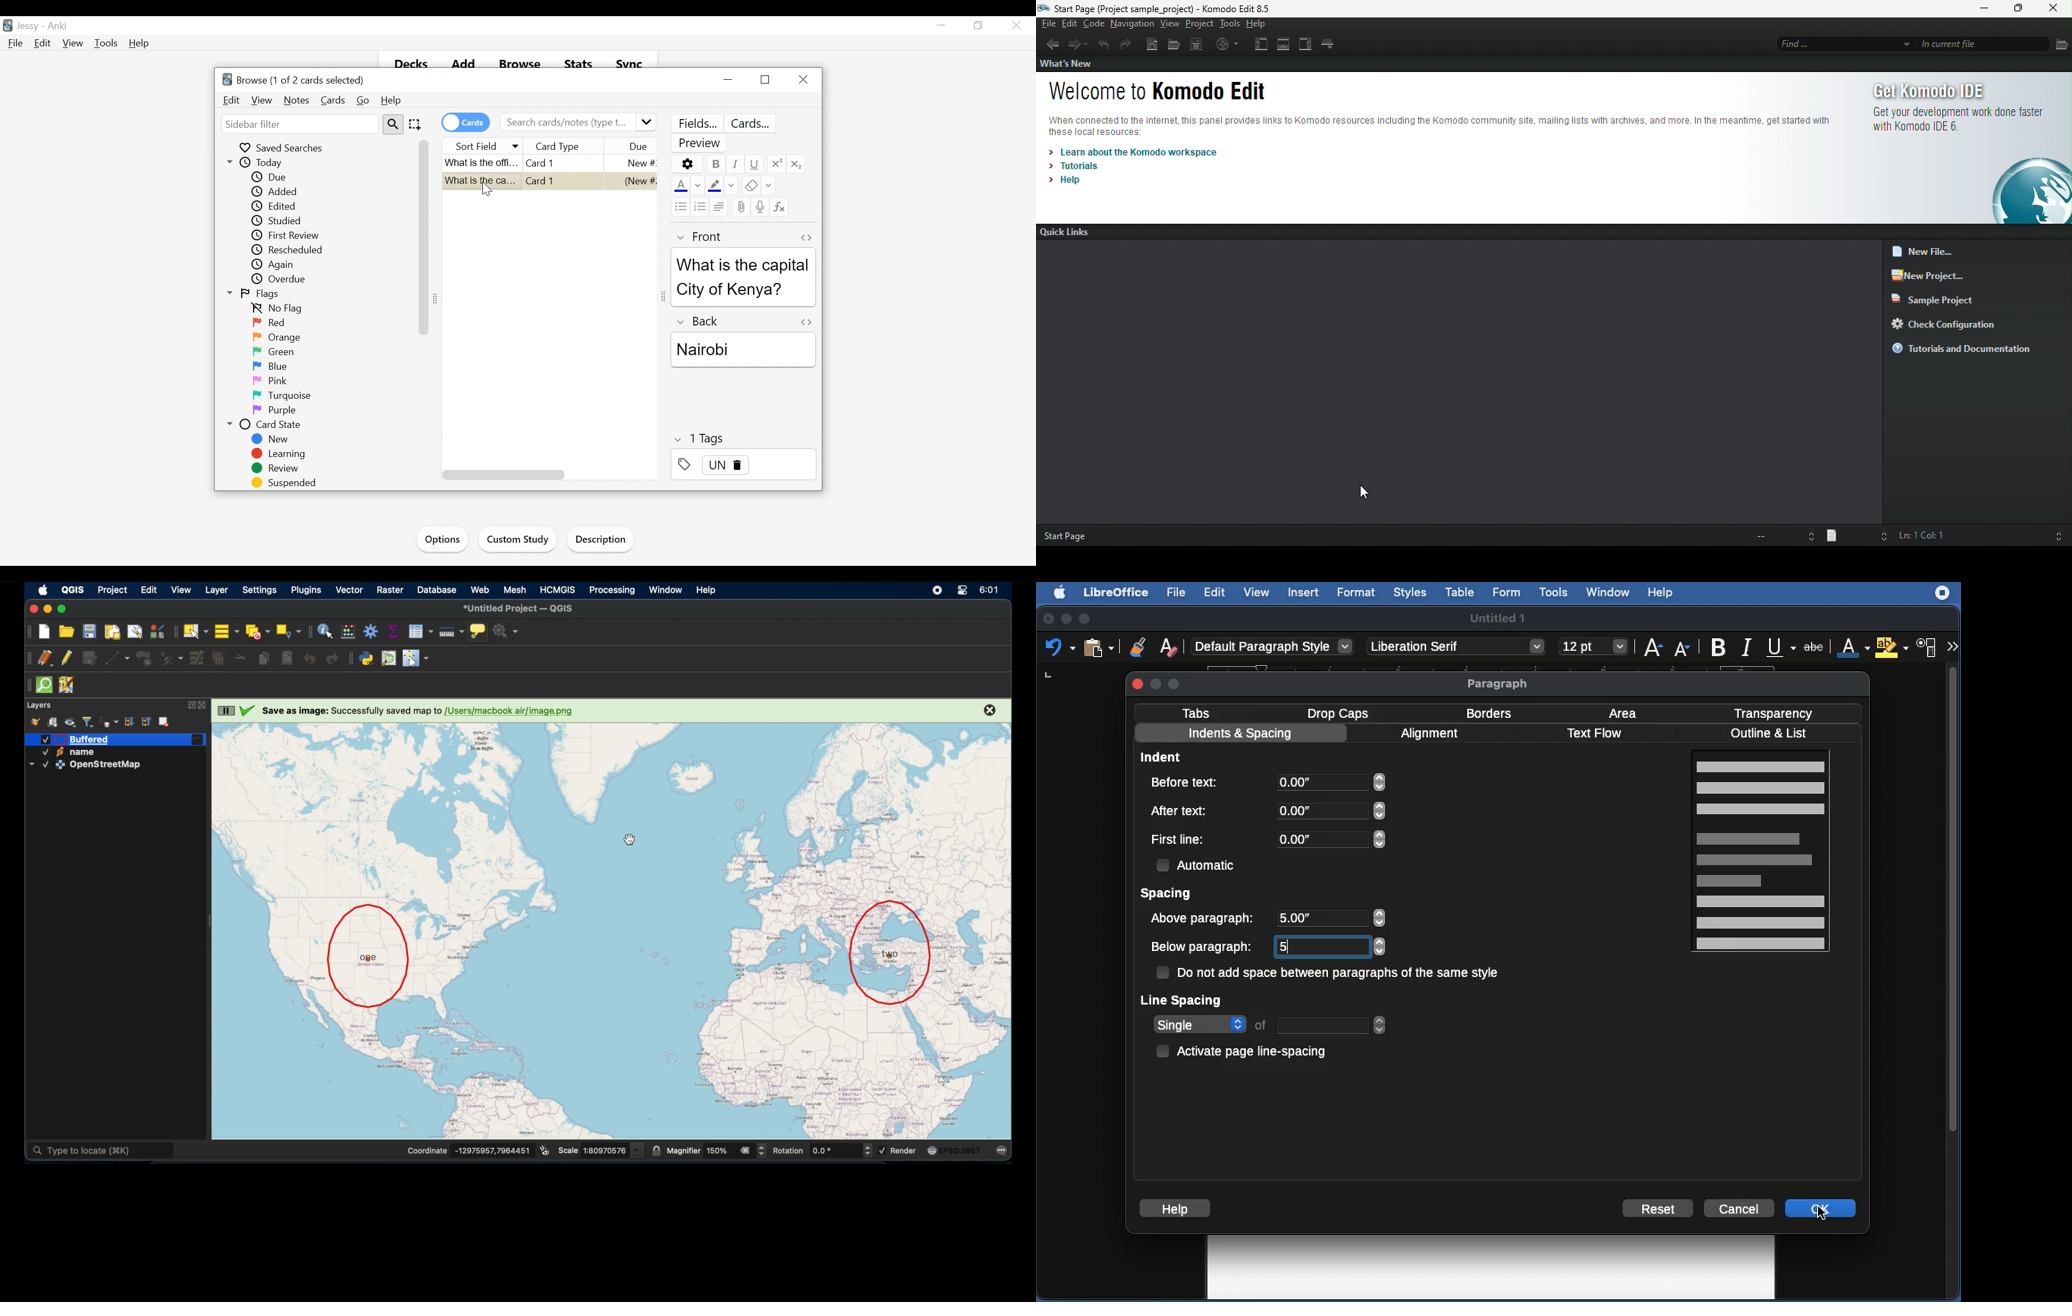 This screenshot has width=2072, height=1316. Describe the element at coordinates (268, 323) in the screenshot. I see `Red` at that location.